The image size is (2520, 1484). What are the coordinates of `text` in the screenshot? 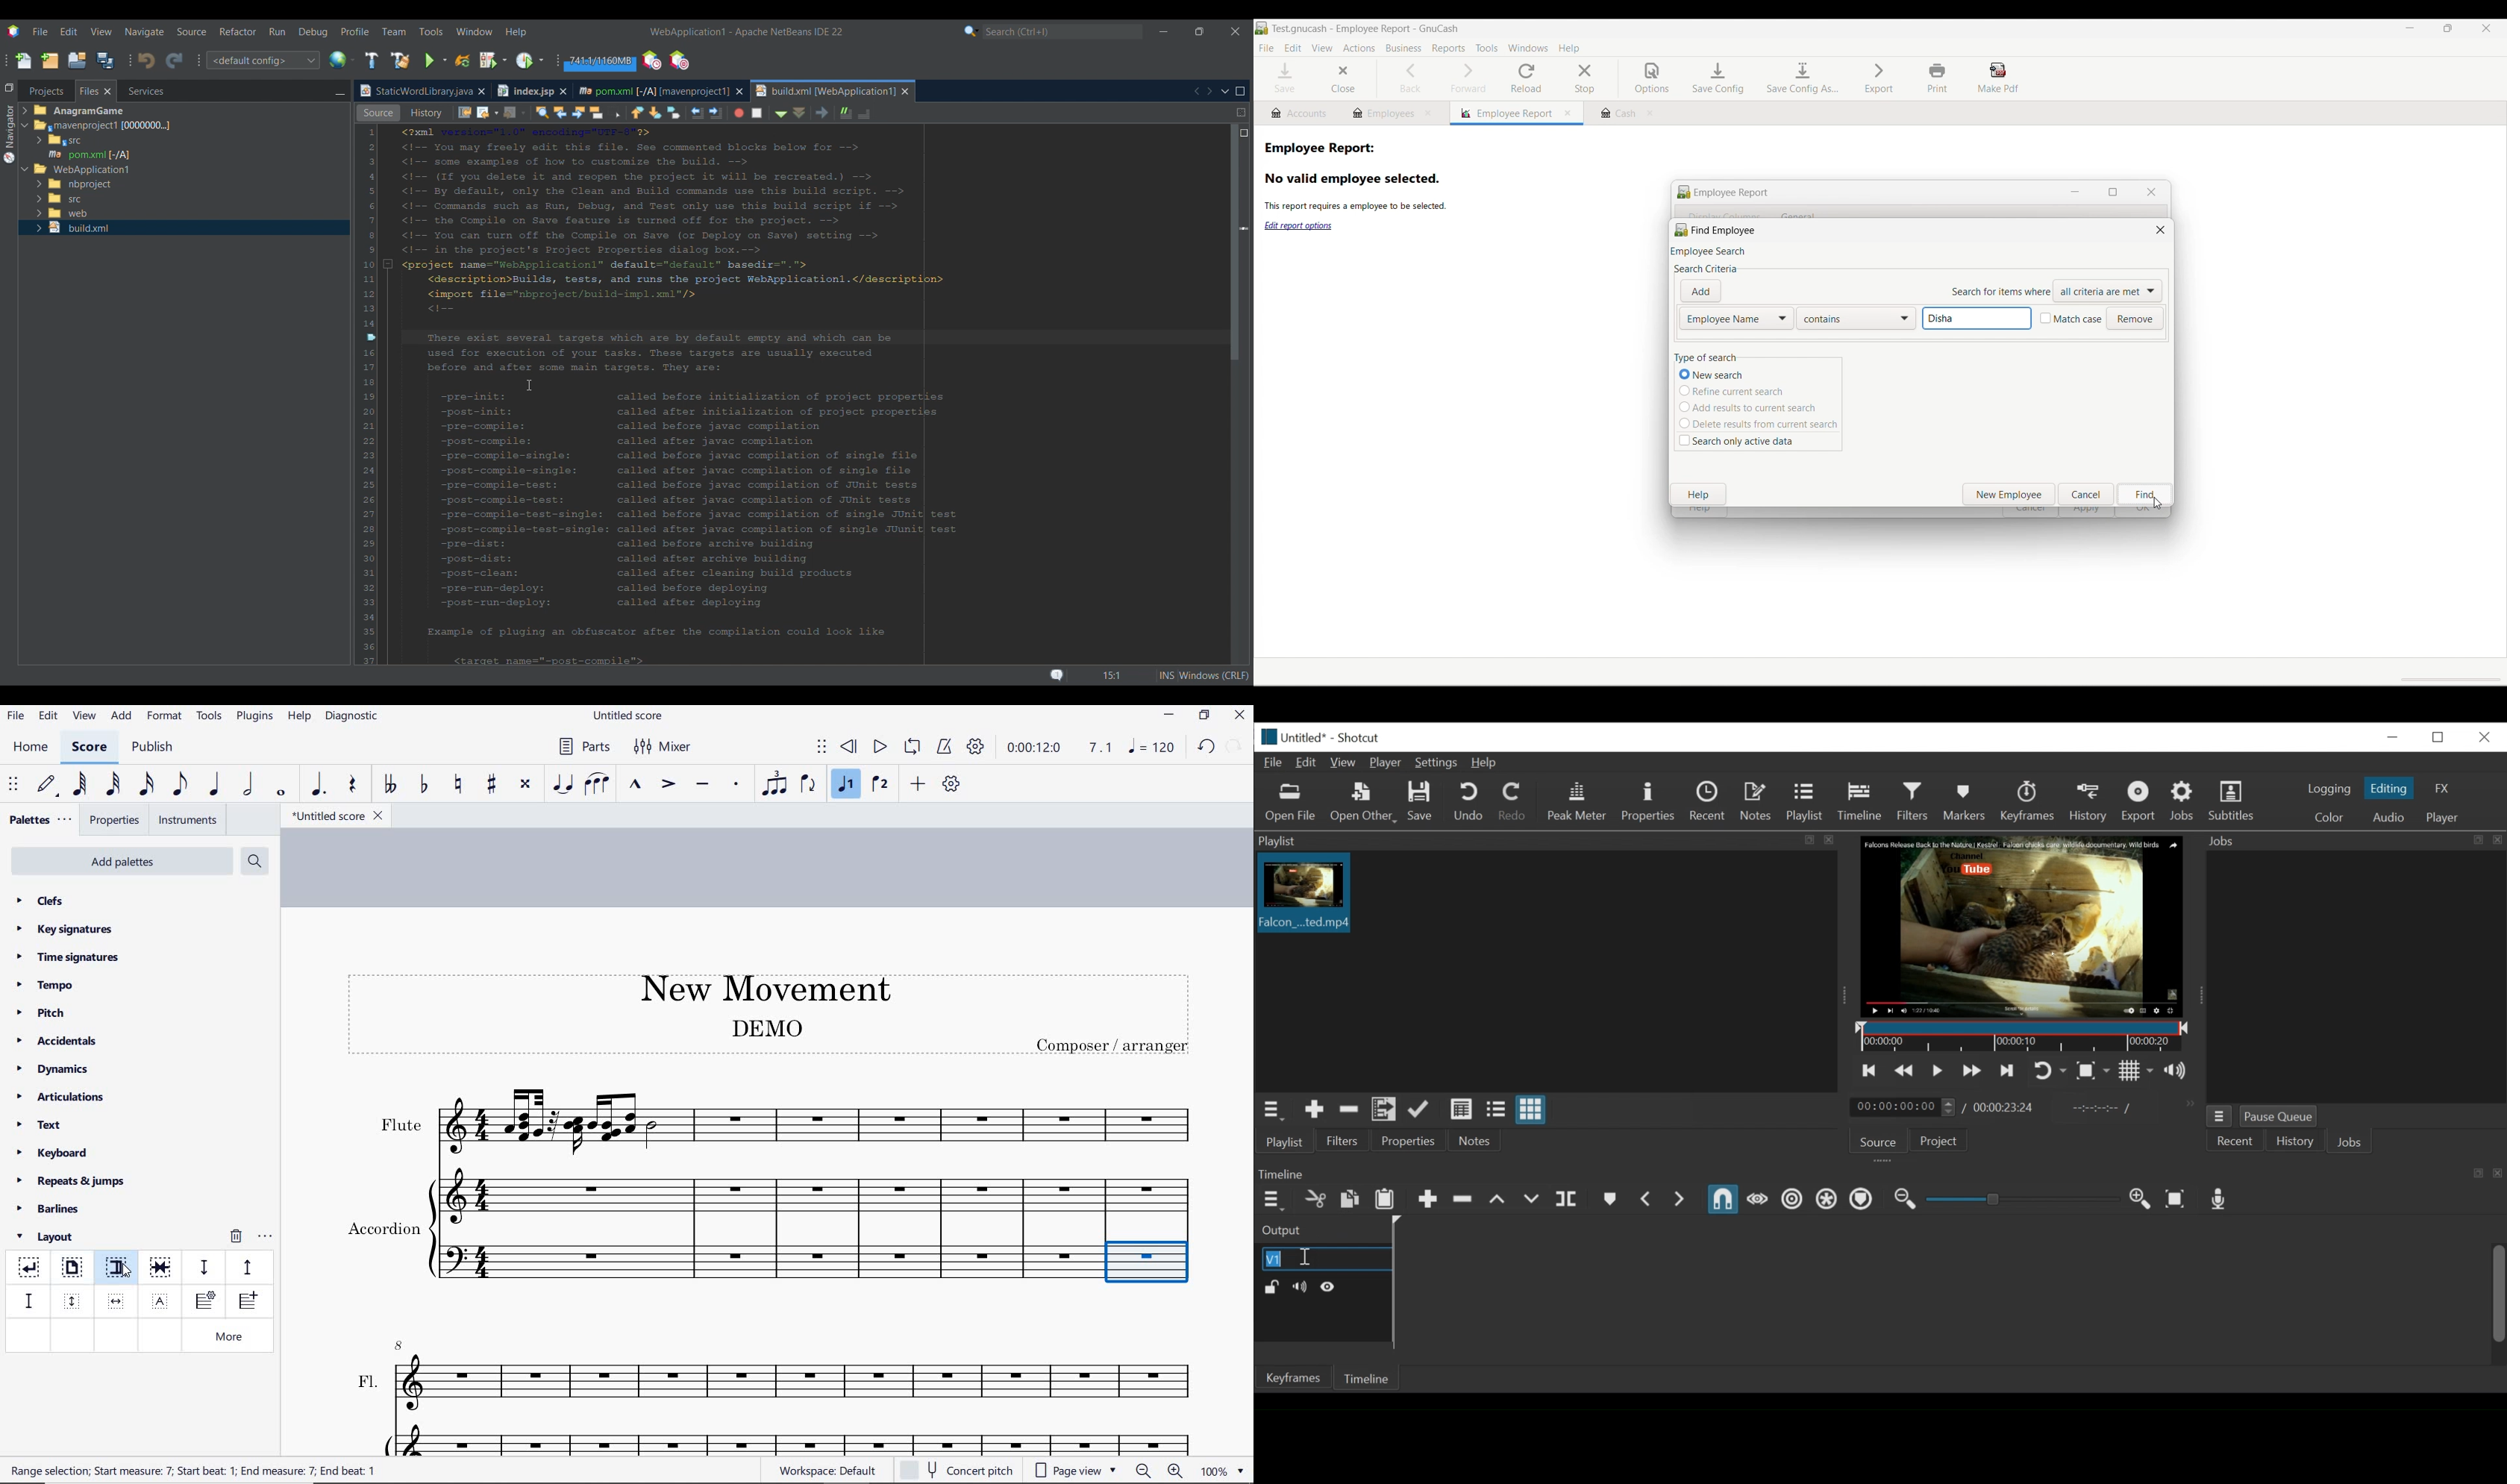 It's located at (195, 1470).